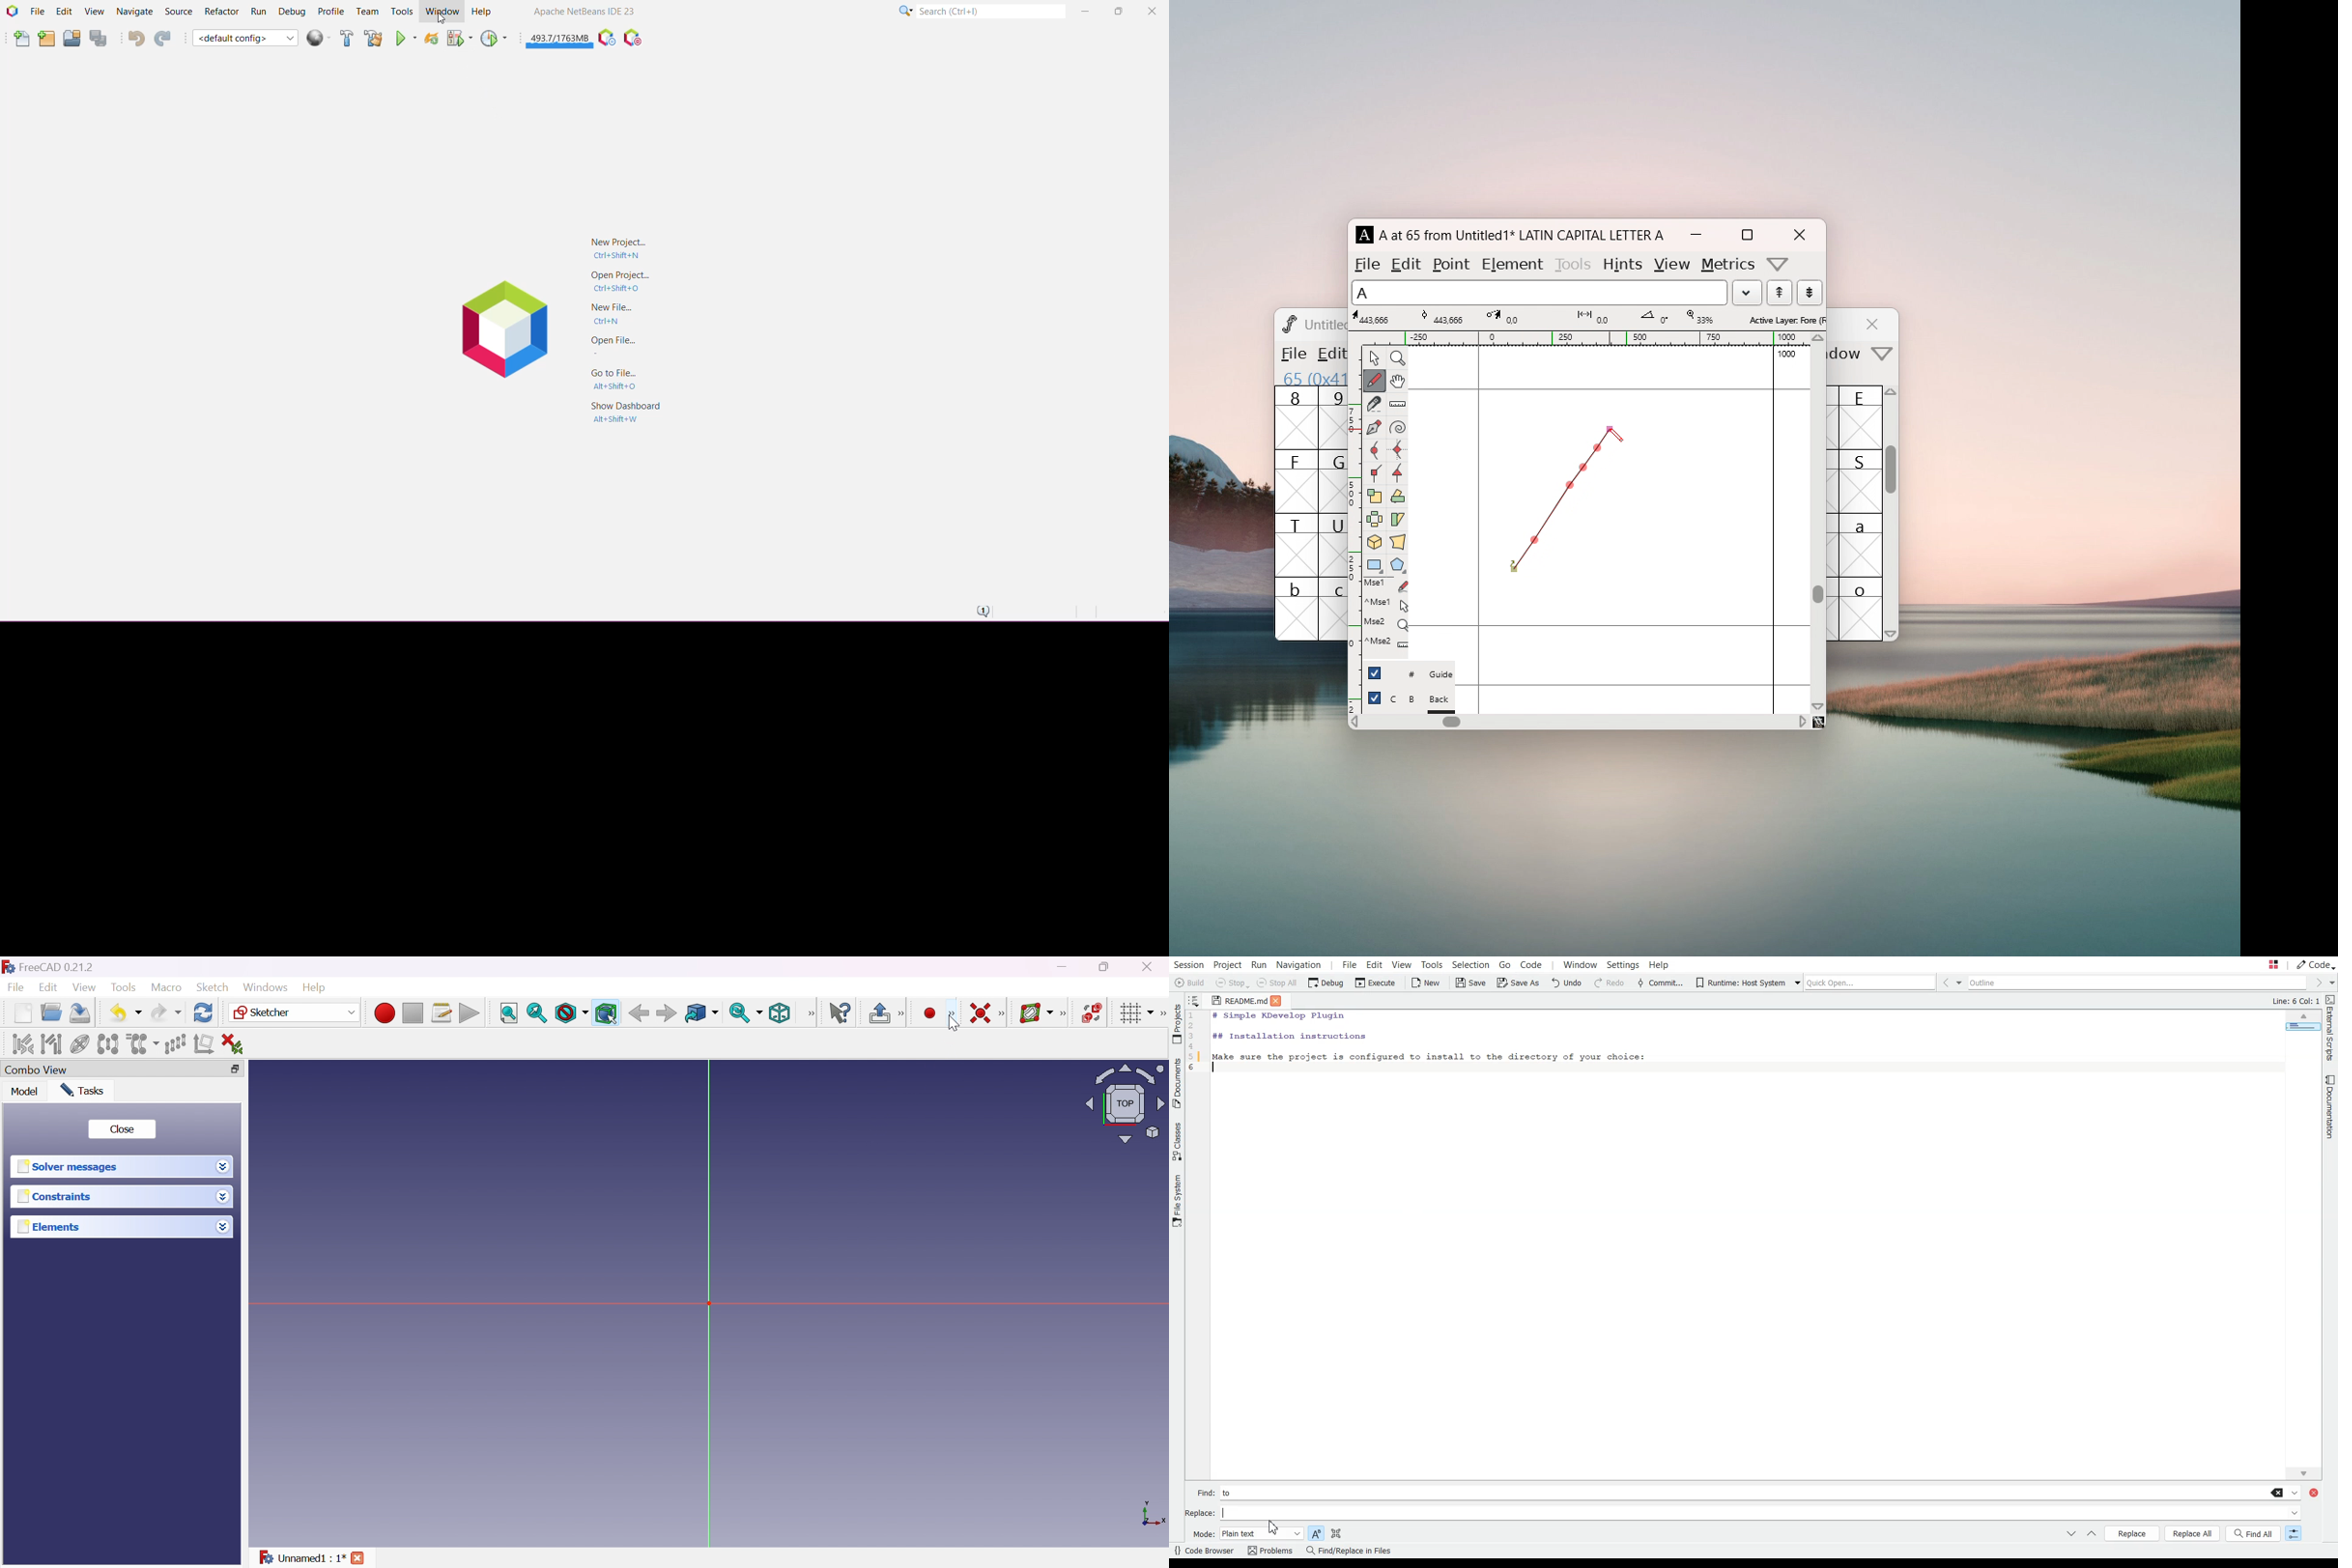 This screenshot has height=1568, width=2352. What do you see at coordinates (1503, 317) in the screenshot?
I see `coordinates of cursor destination` at bounding box center [1503, 317].